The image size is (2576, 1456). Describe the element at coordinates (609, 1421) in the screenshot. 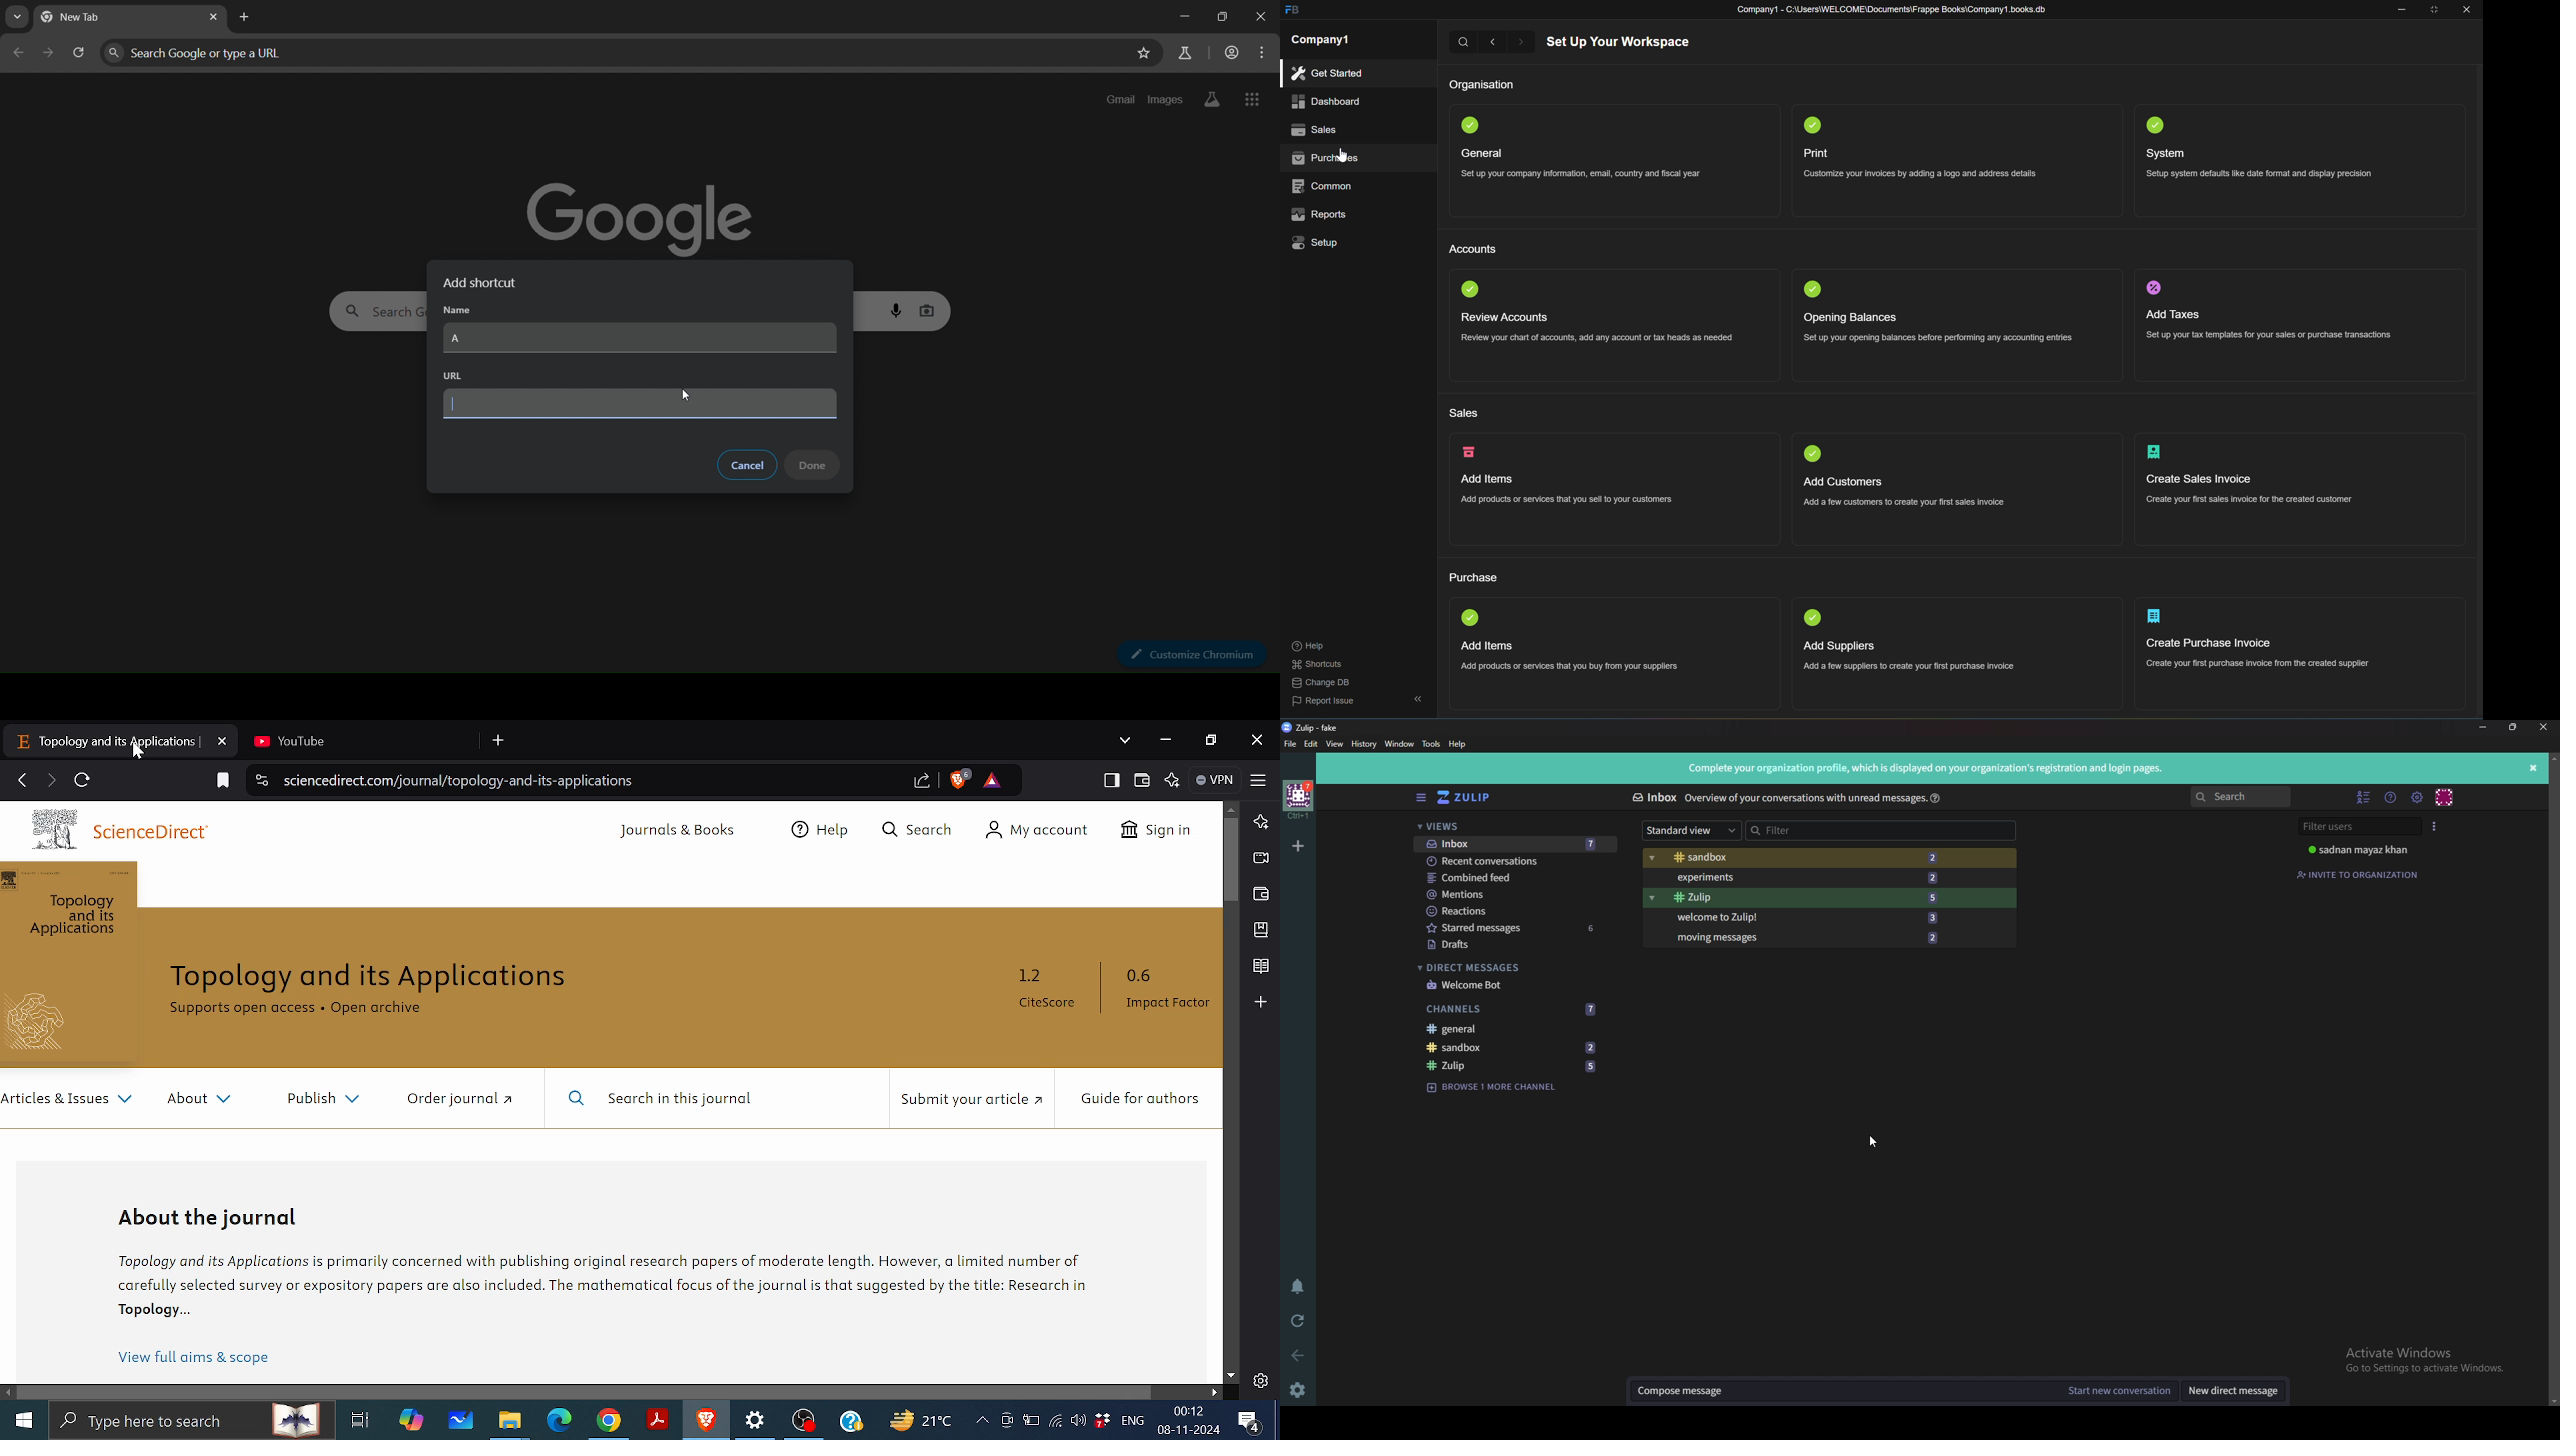

I see `Chrome` at that location.